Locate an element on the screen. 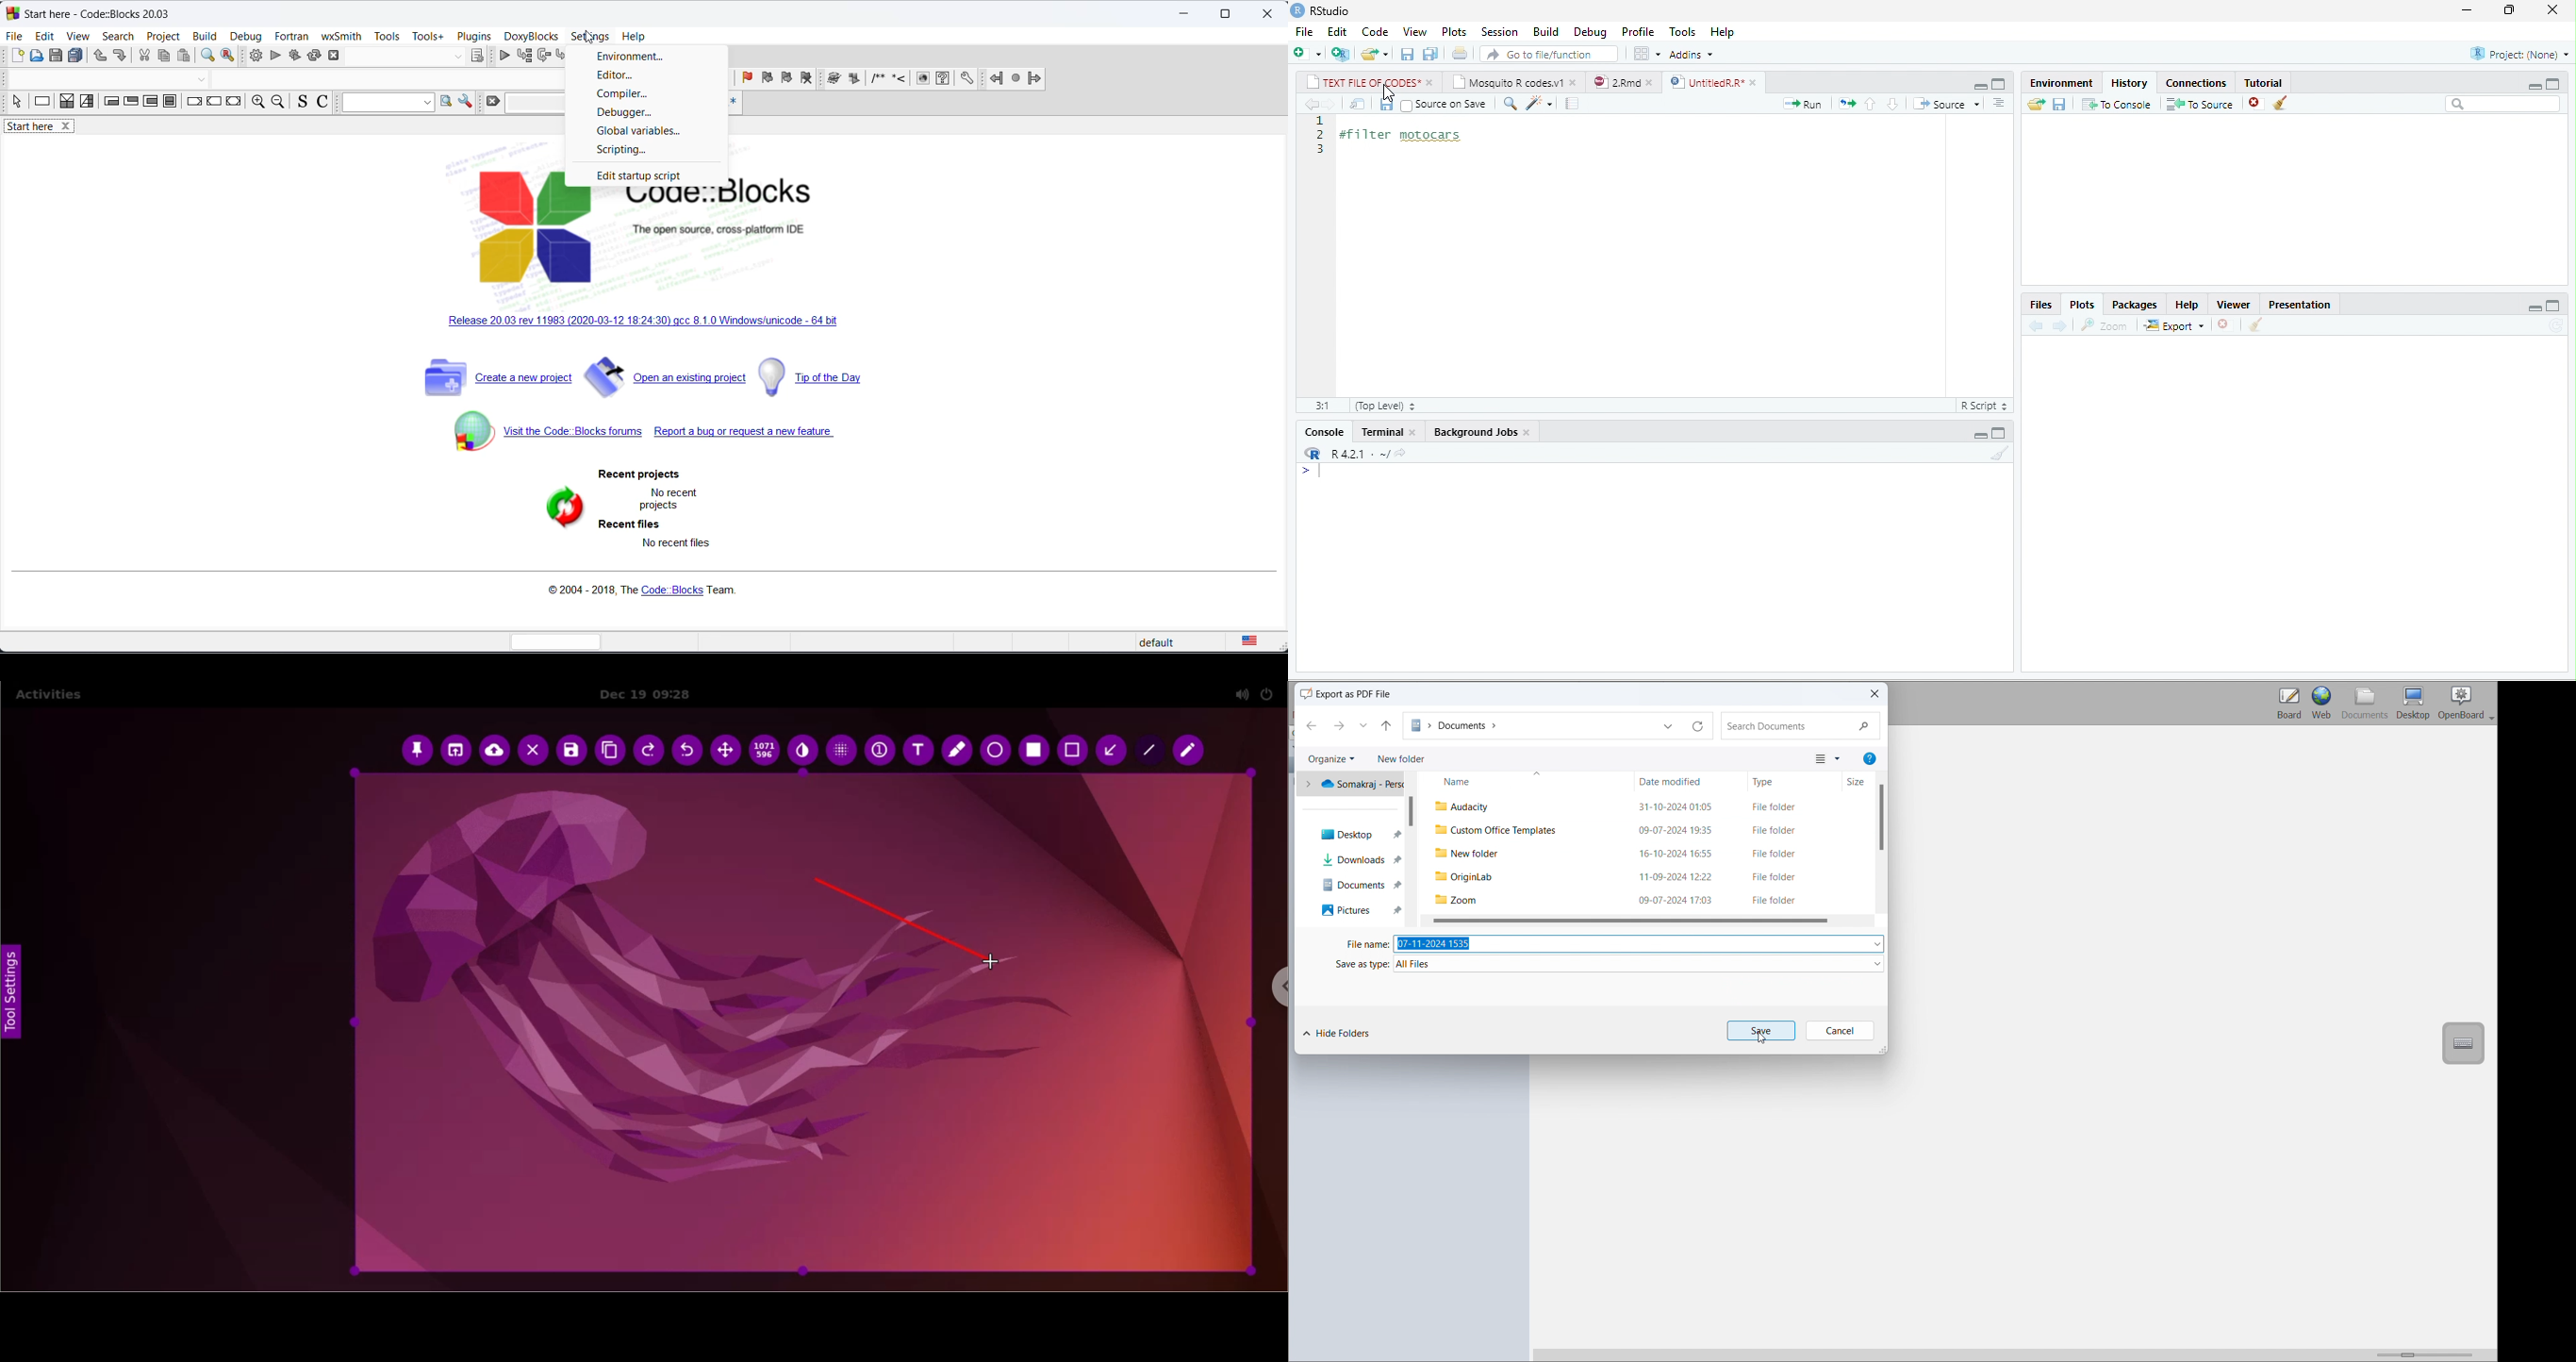 This screenshot has width=2576, height=1372. tools+ is located at coordinates (428, 37).